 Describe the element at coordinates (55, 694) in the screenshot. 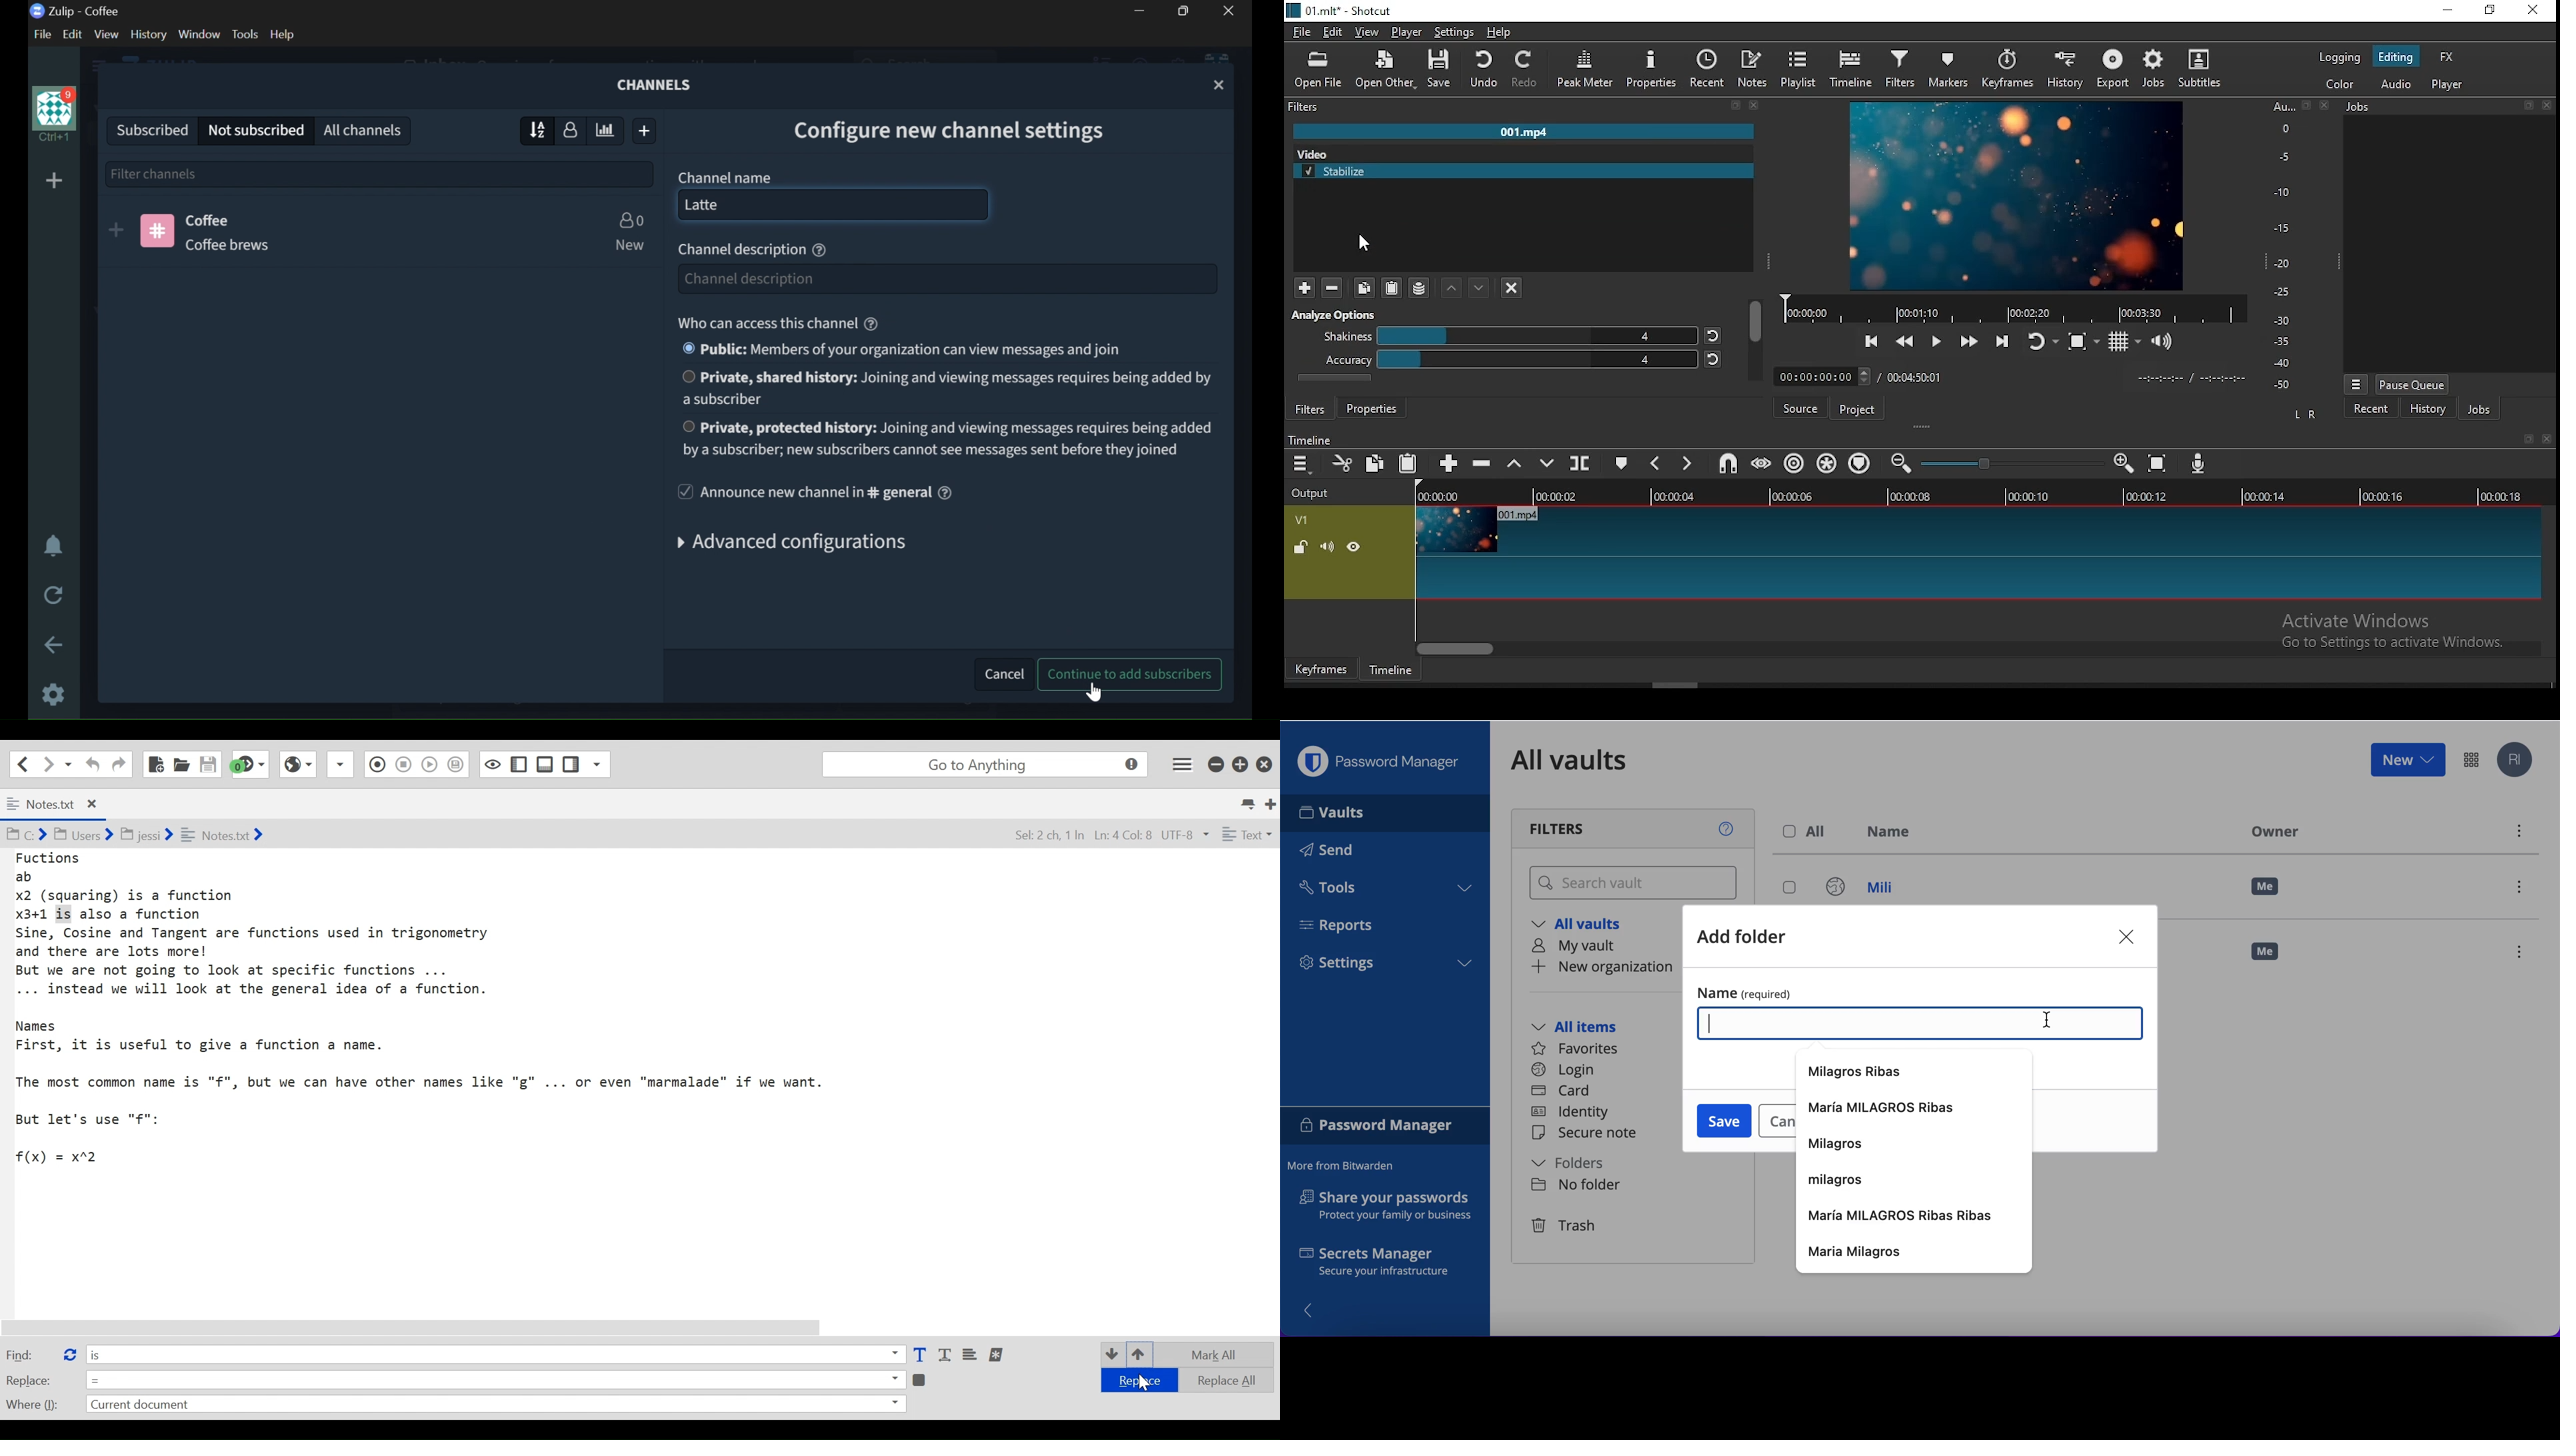

I see `SETTINGS` at that location.